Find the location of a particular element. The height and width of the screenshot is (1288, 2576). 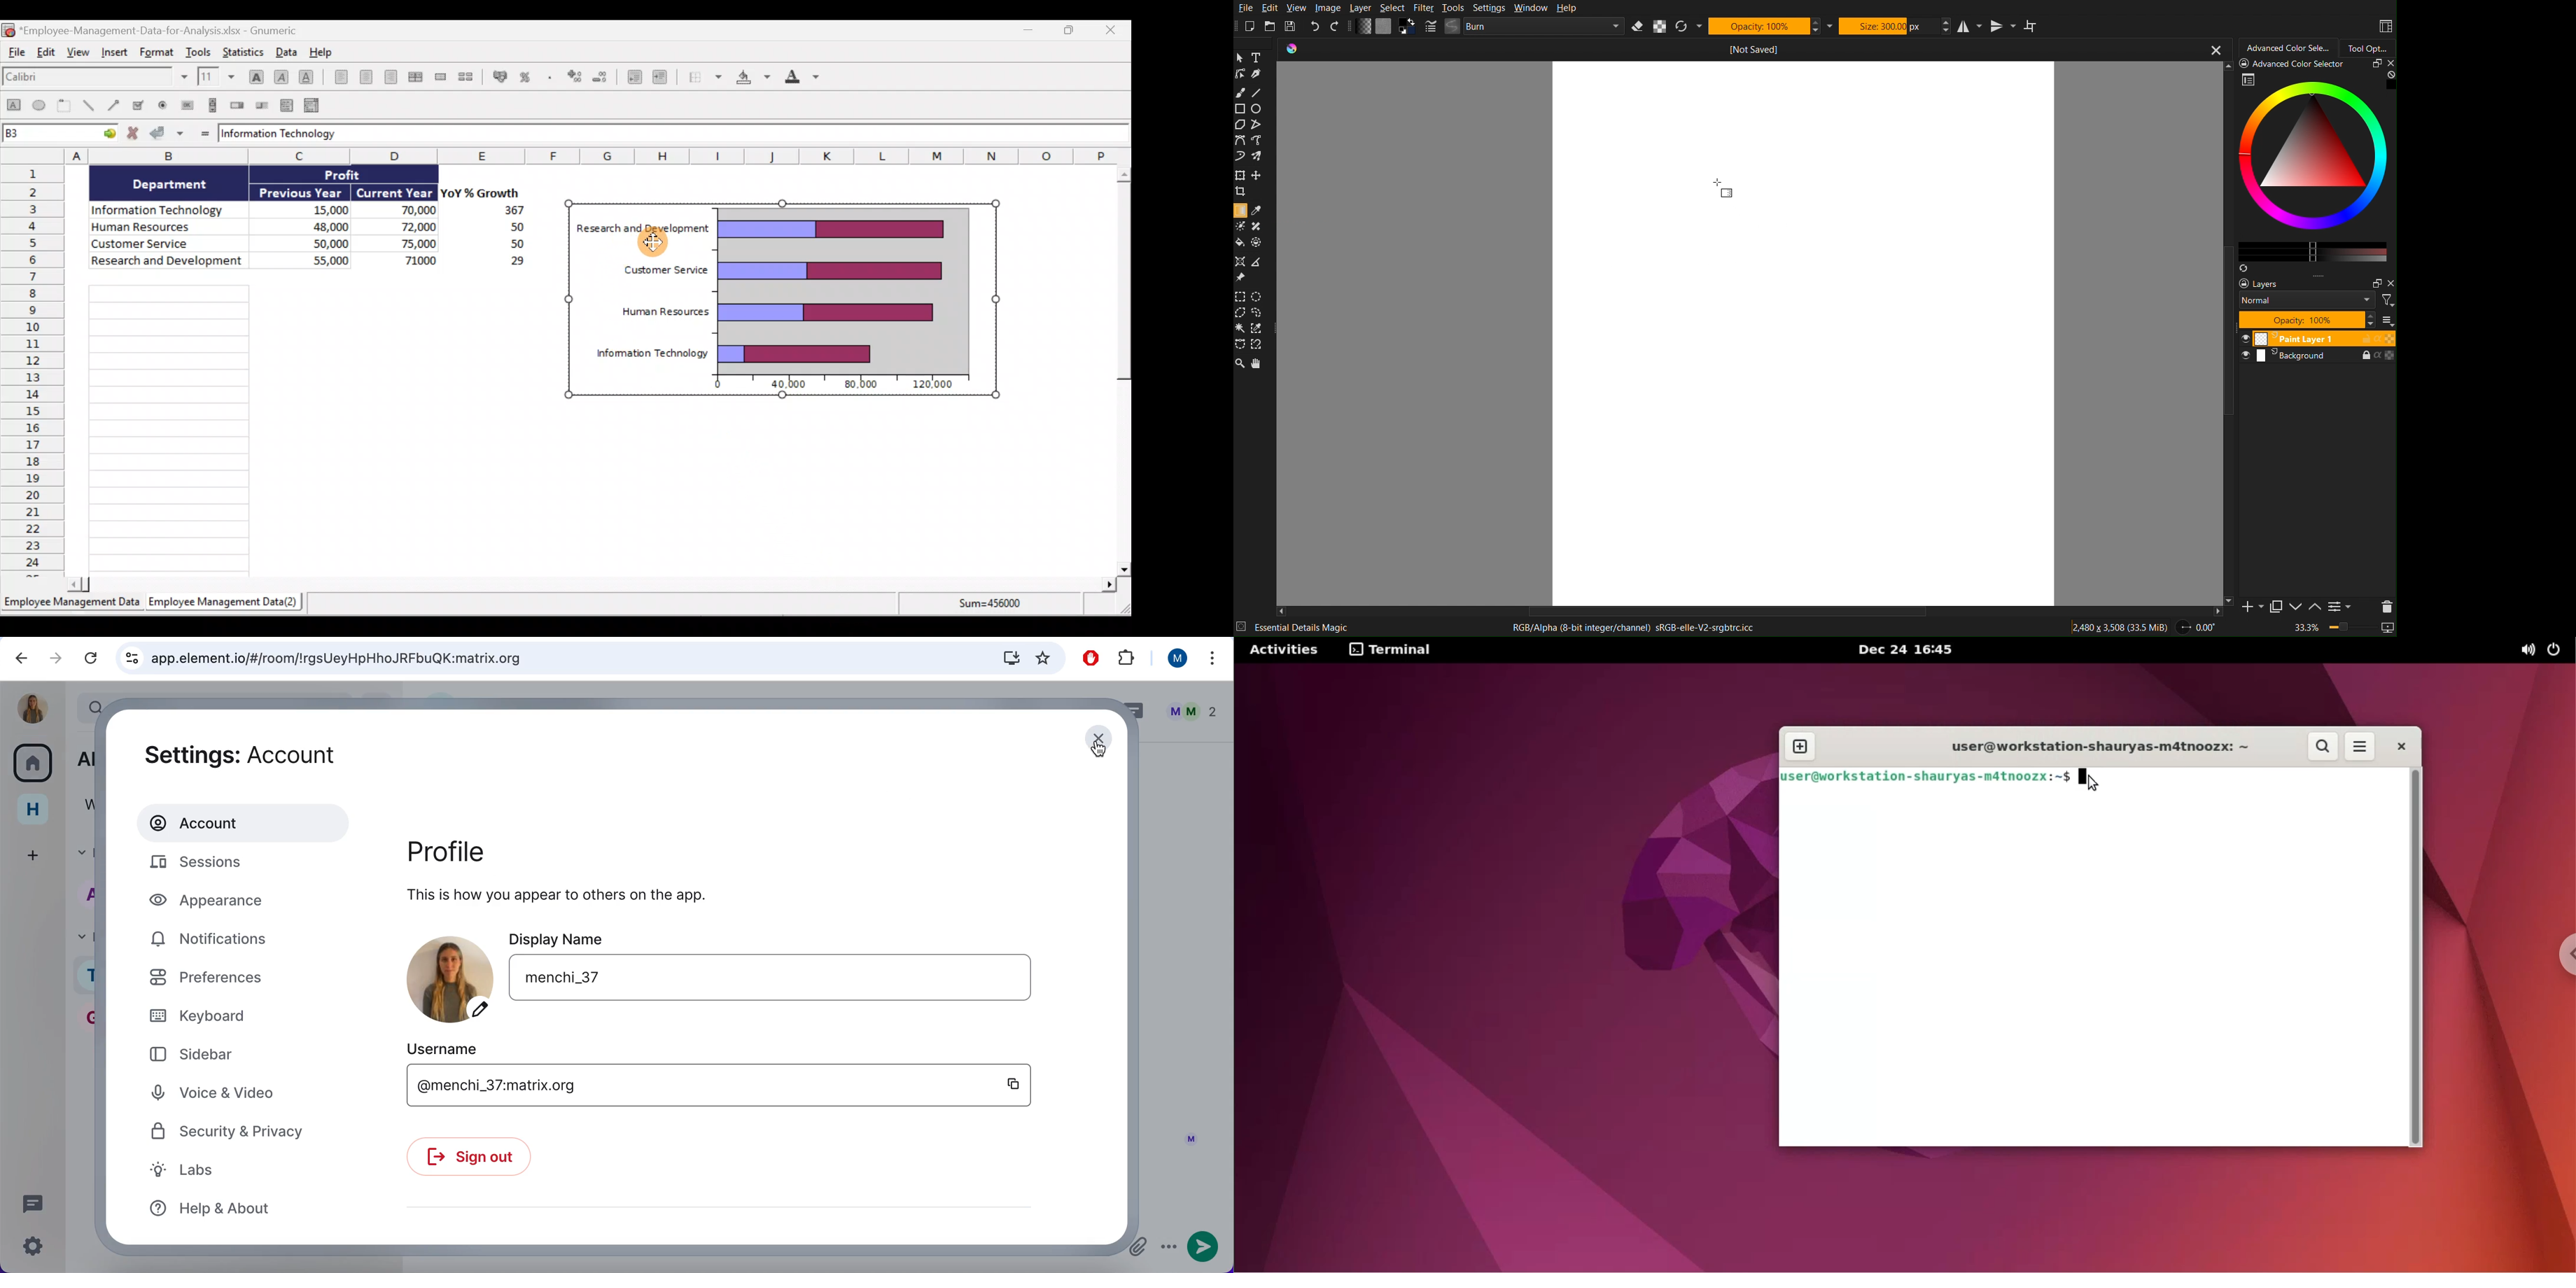

Open is located at coordinates (1271, 27).